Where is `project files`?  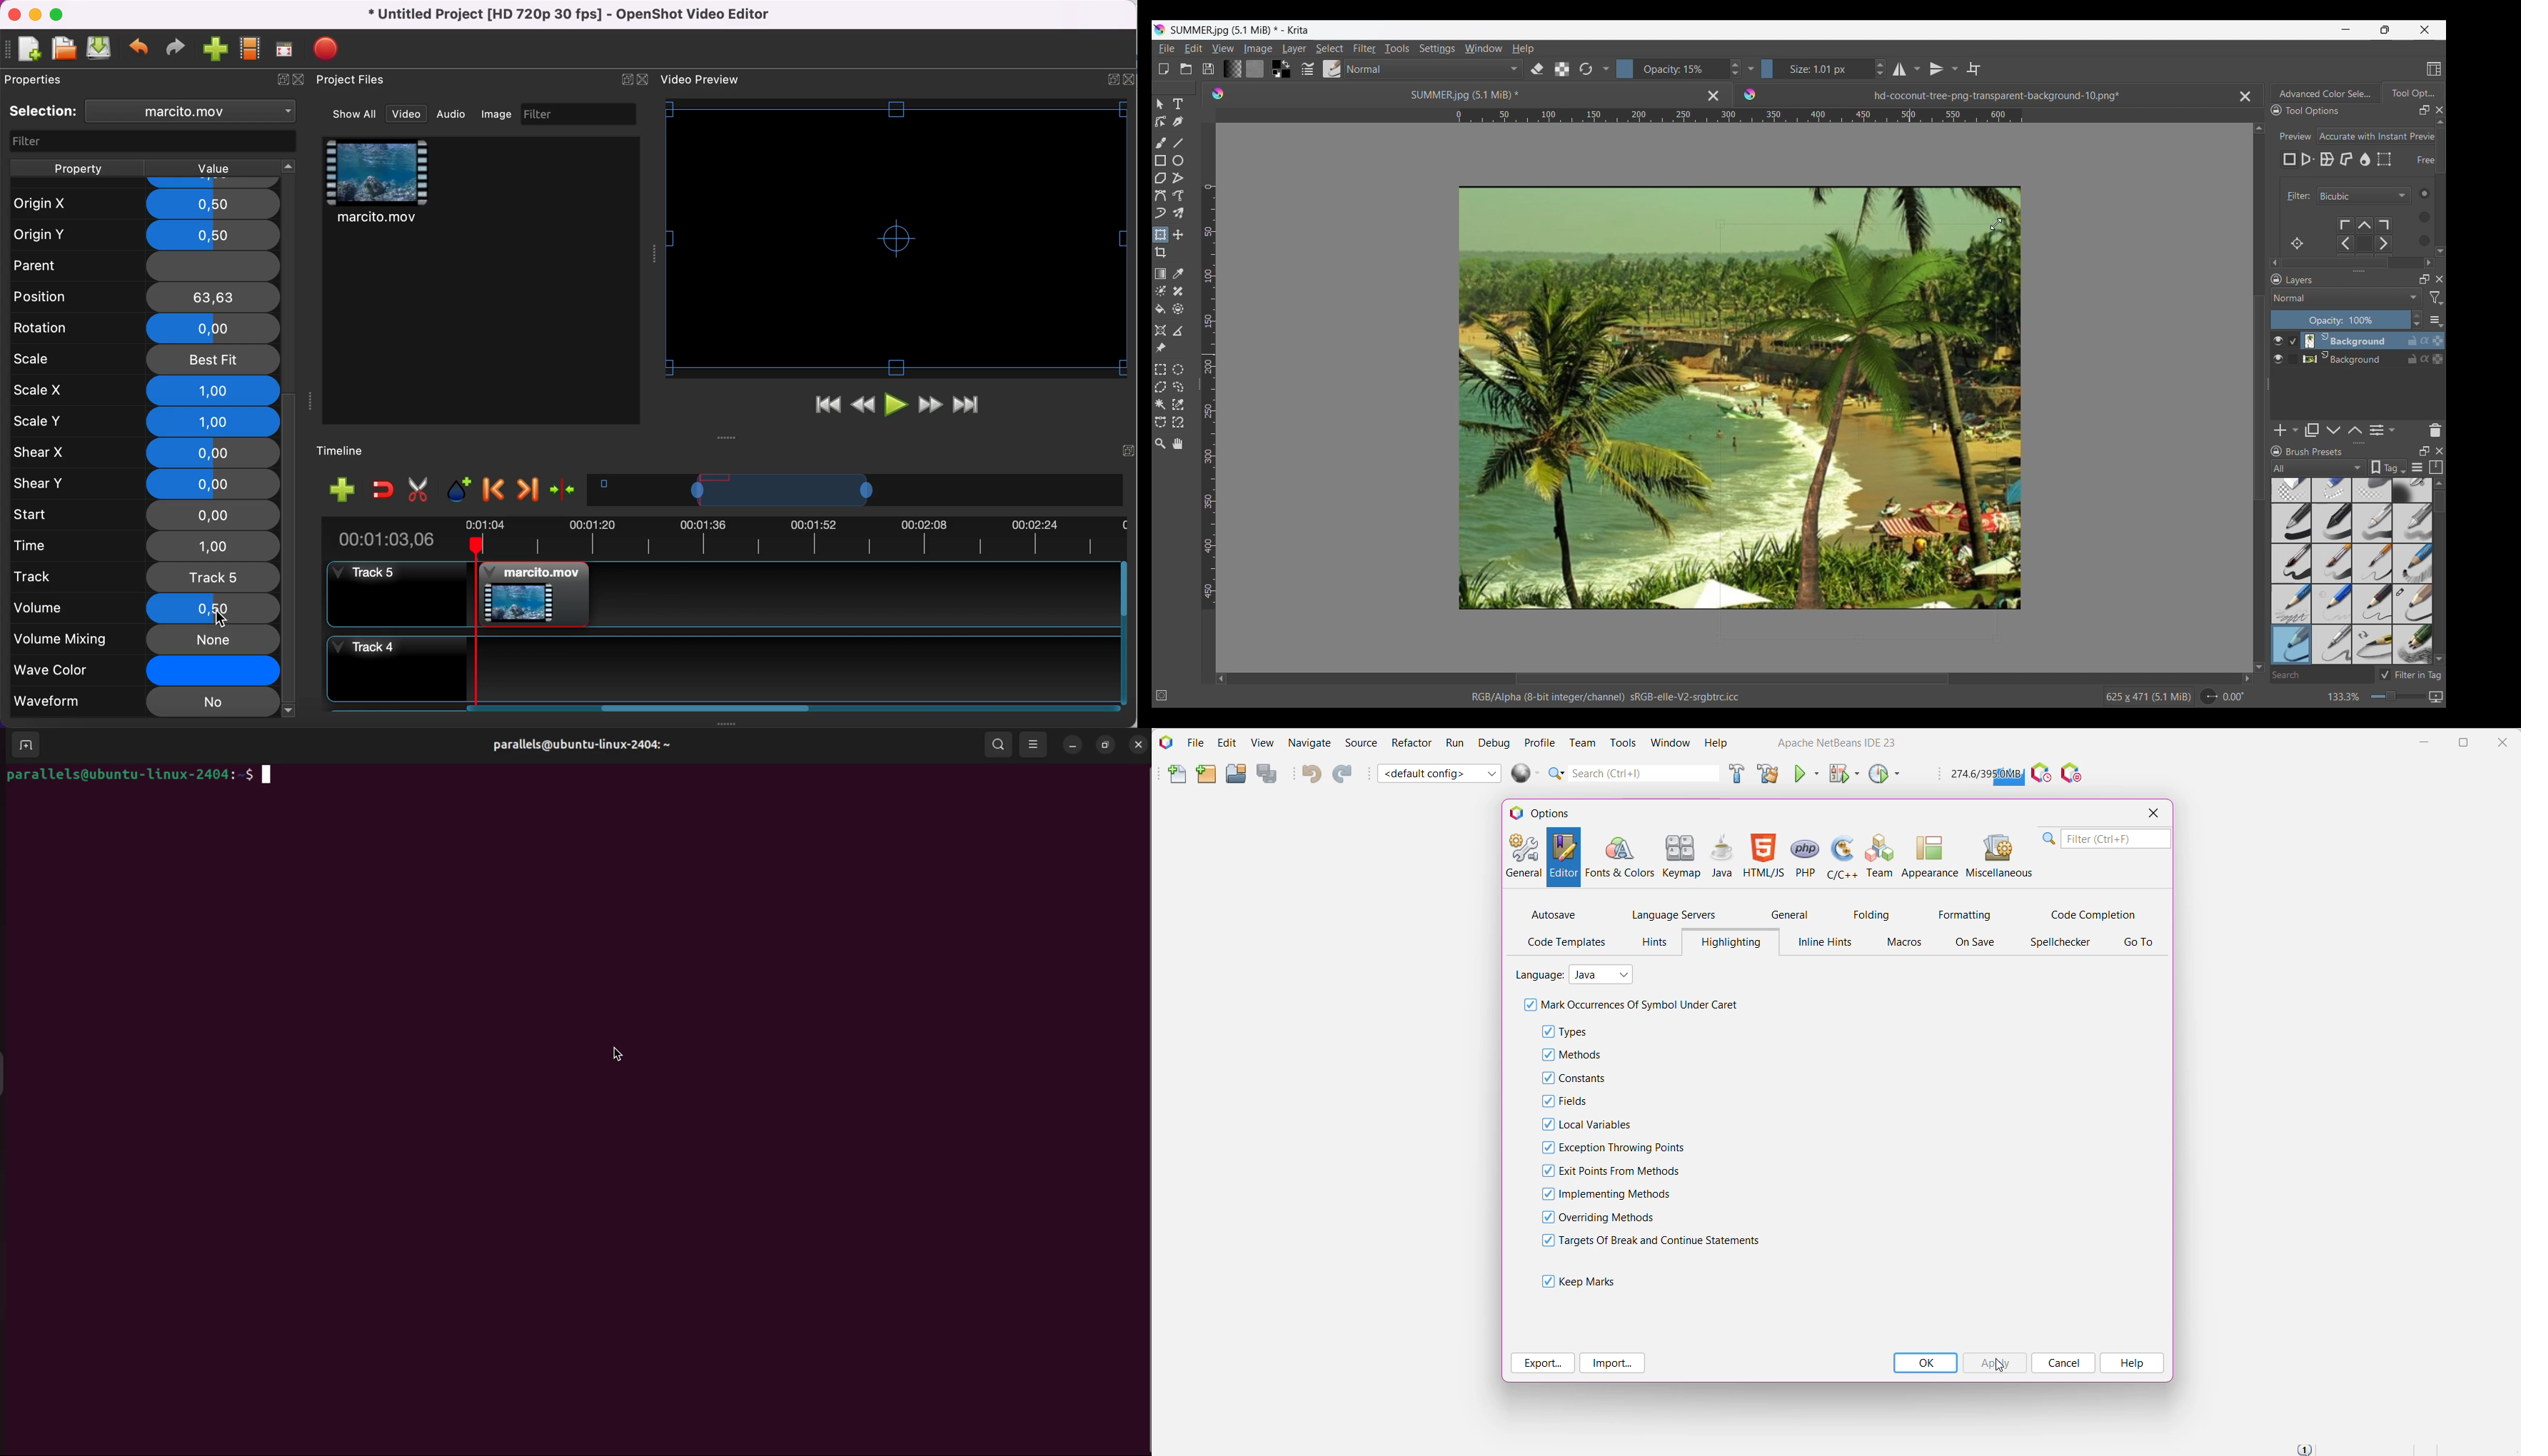 project files is located at coordinates (353, 80).